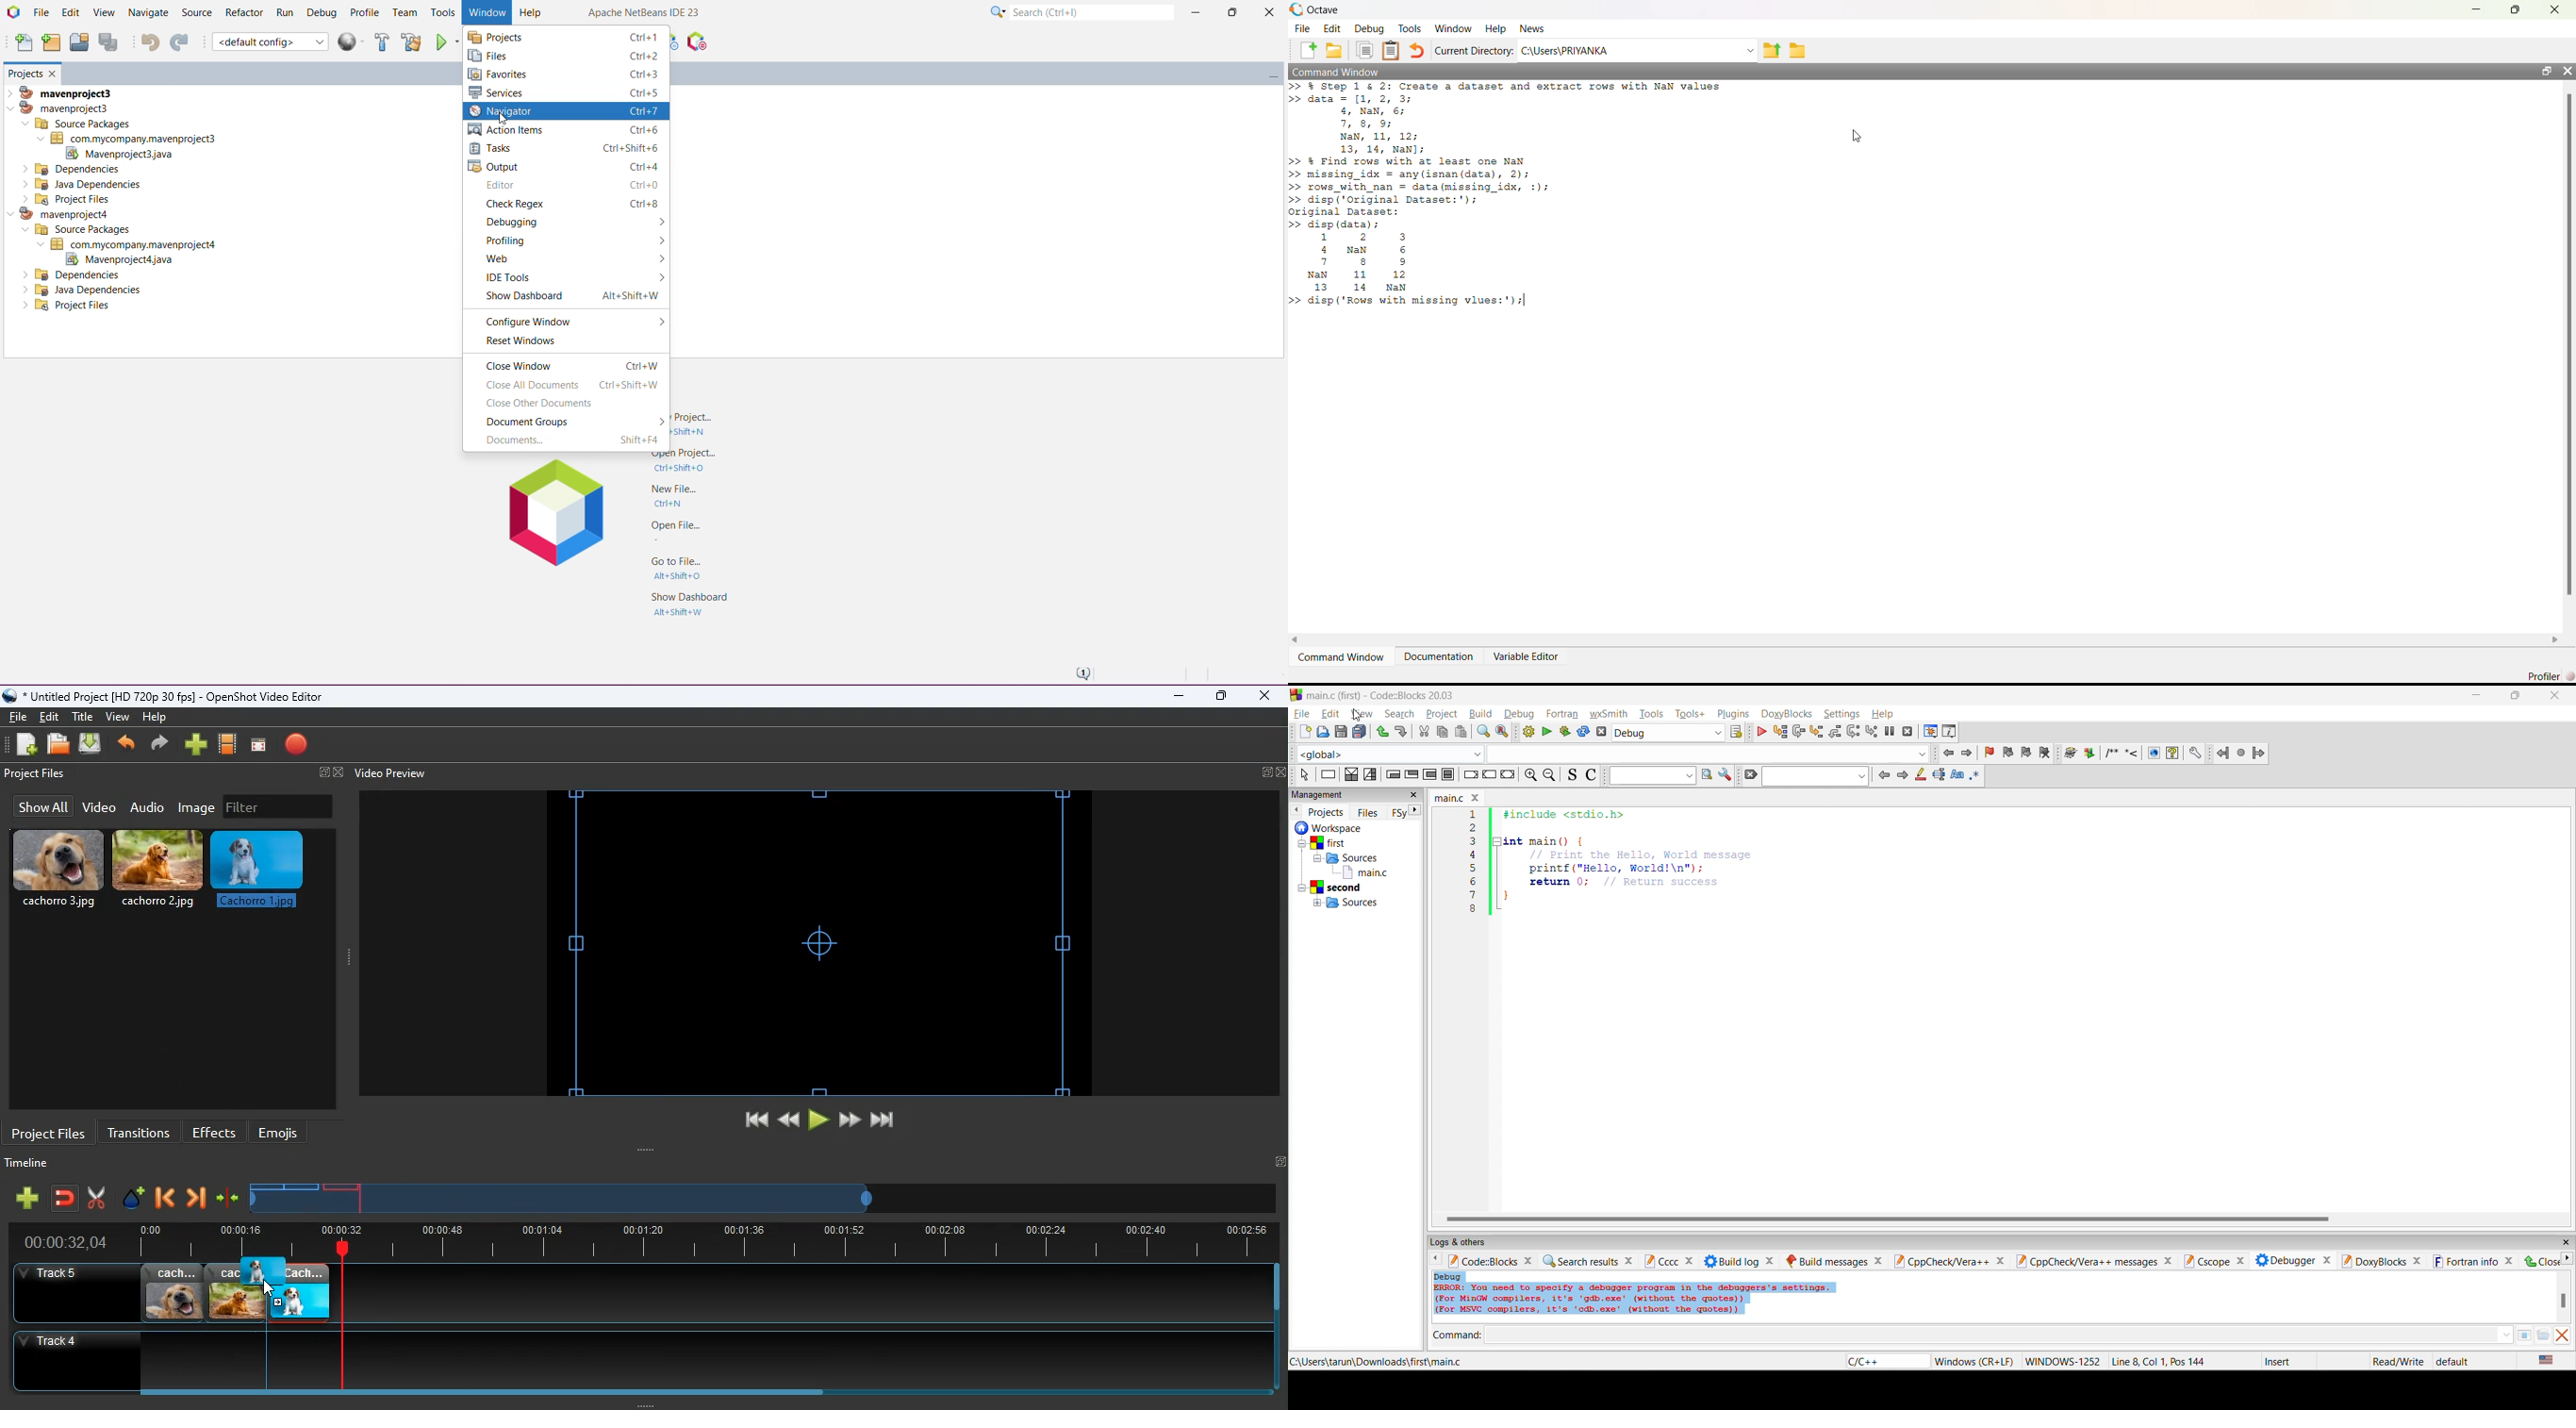  What do you see at coordinates (25, 72) in the screenshot?
I see `Projects Window` at bounding box center [25, 72].